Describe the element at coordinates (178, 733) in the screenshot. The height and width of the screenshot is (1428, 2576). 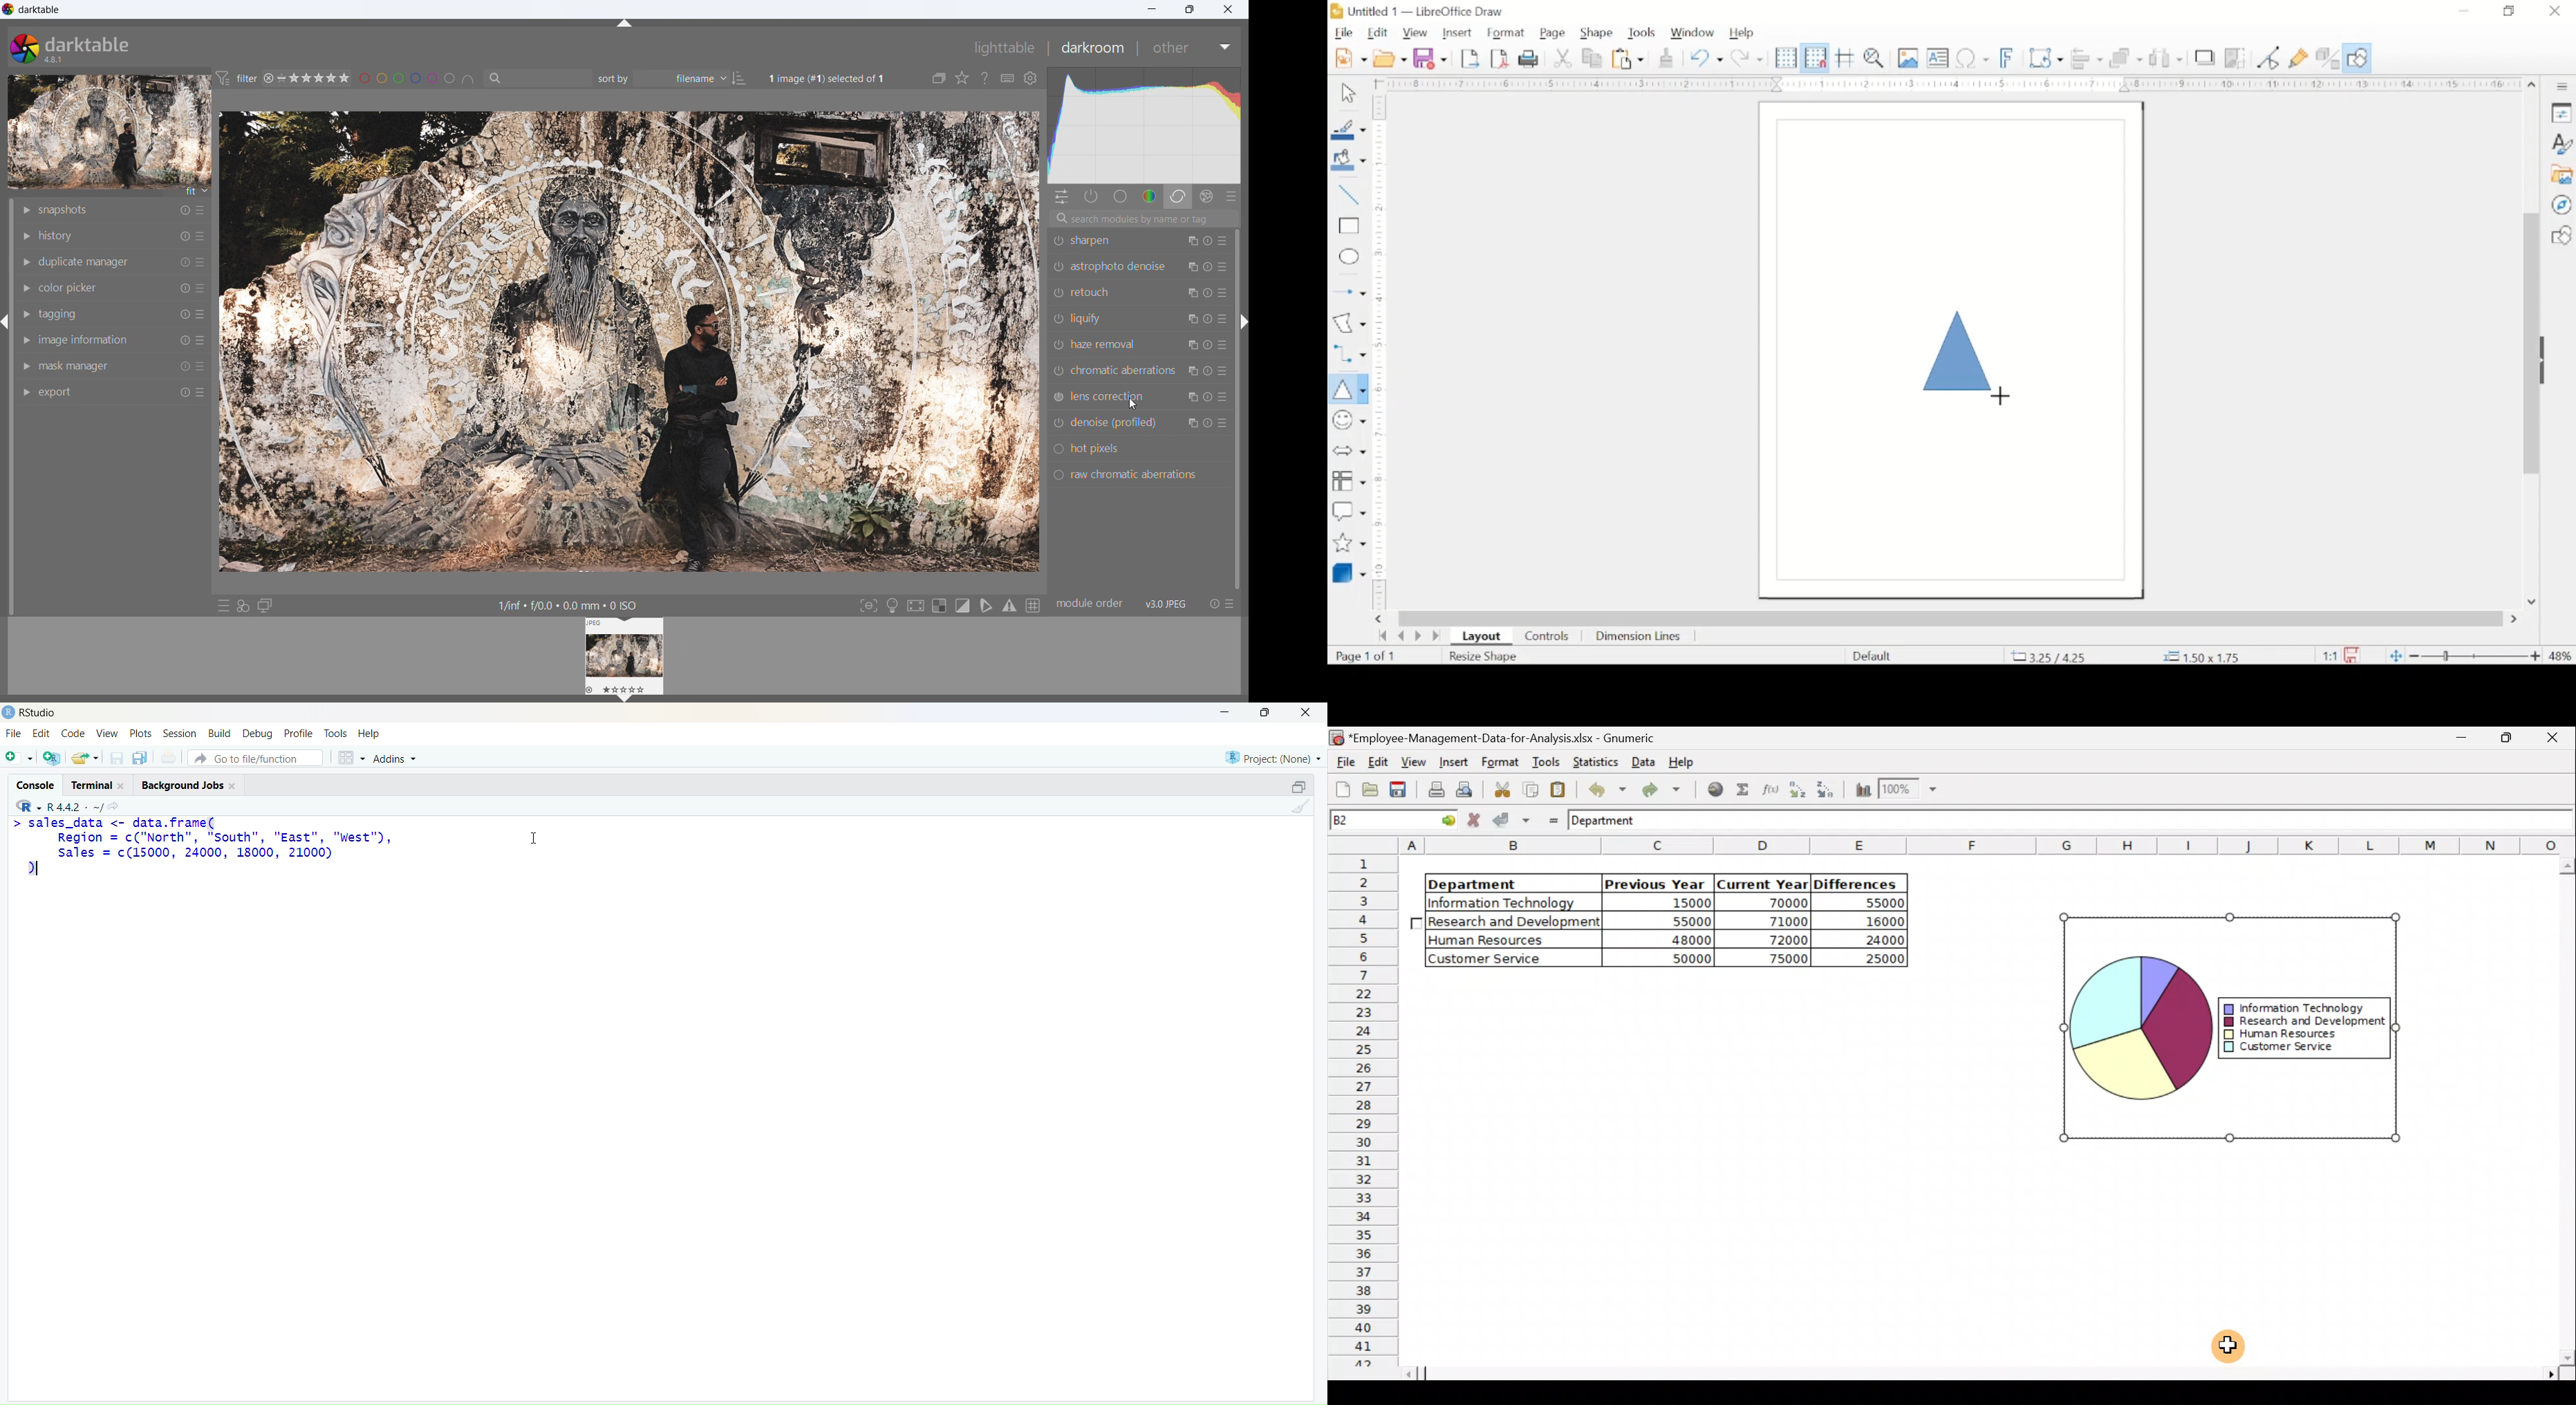
I see `Session` at that location.